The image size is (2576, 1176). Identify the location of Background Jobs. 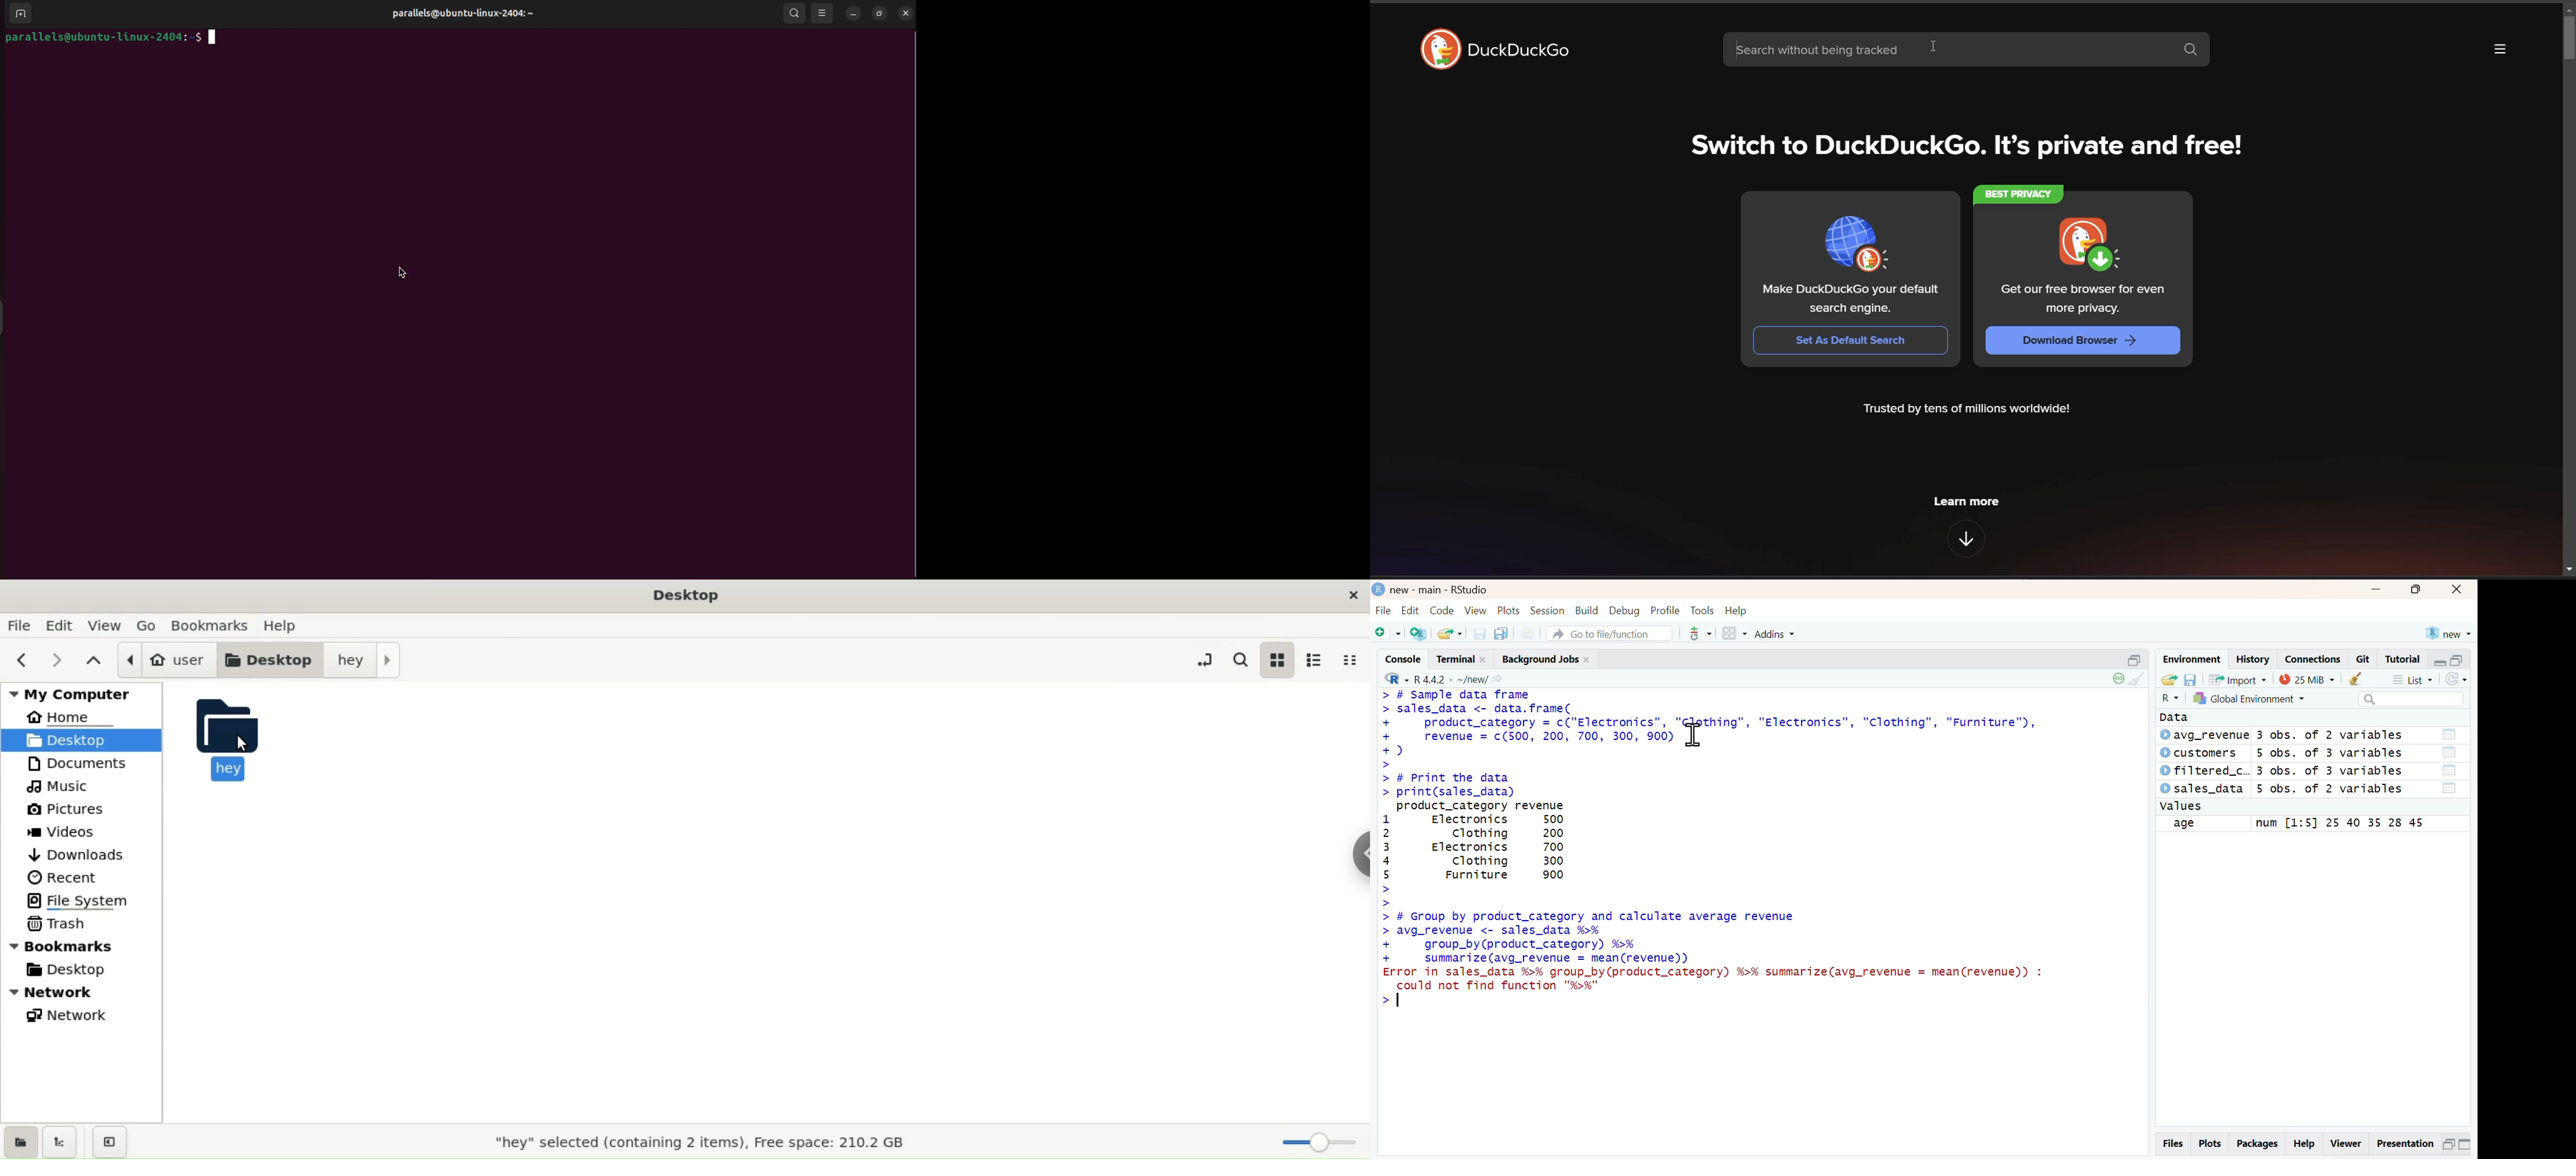
(1546, 659).